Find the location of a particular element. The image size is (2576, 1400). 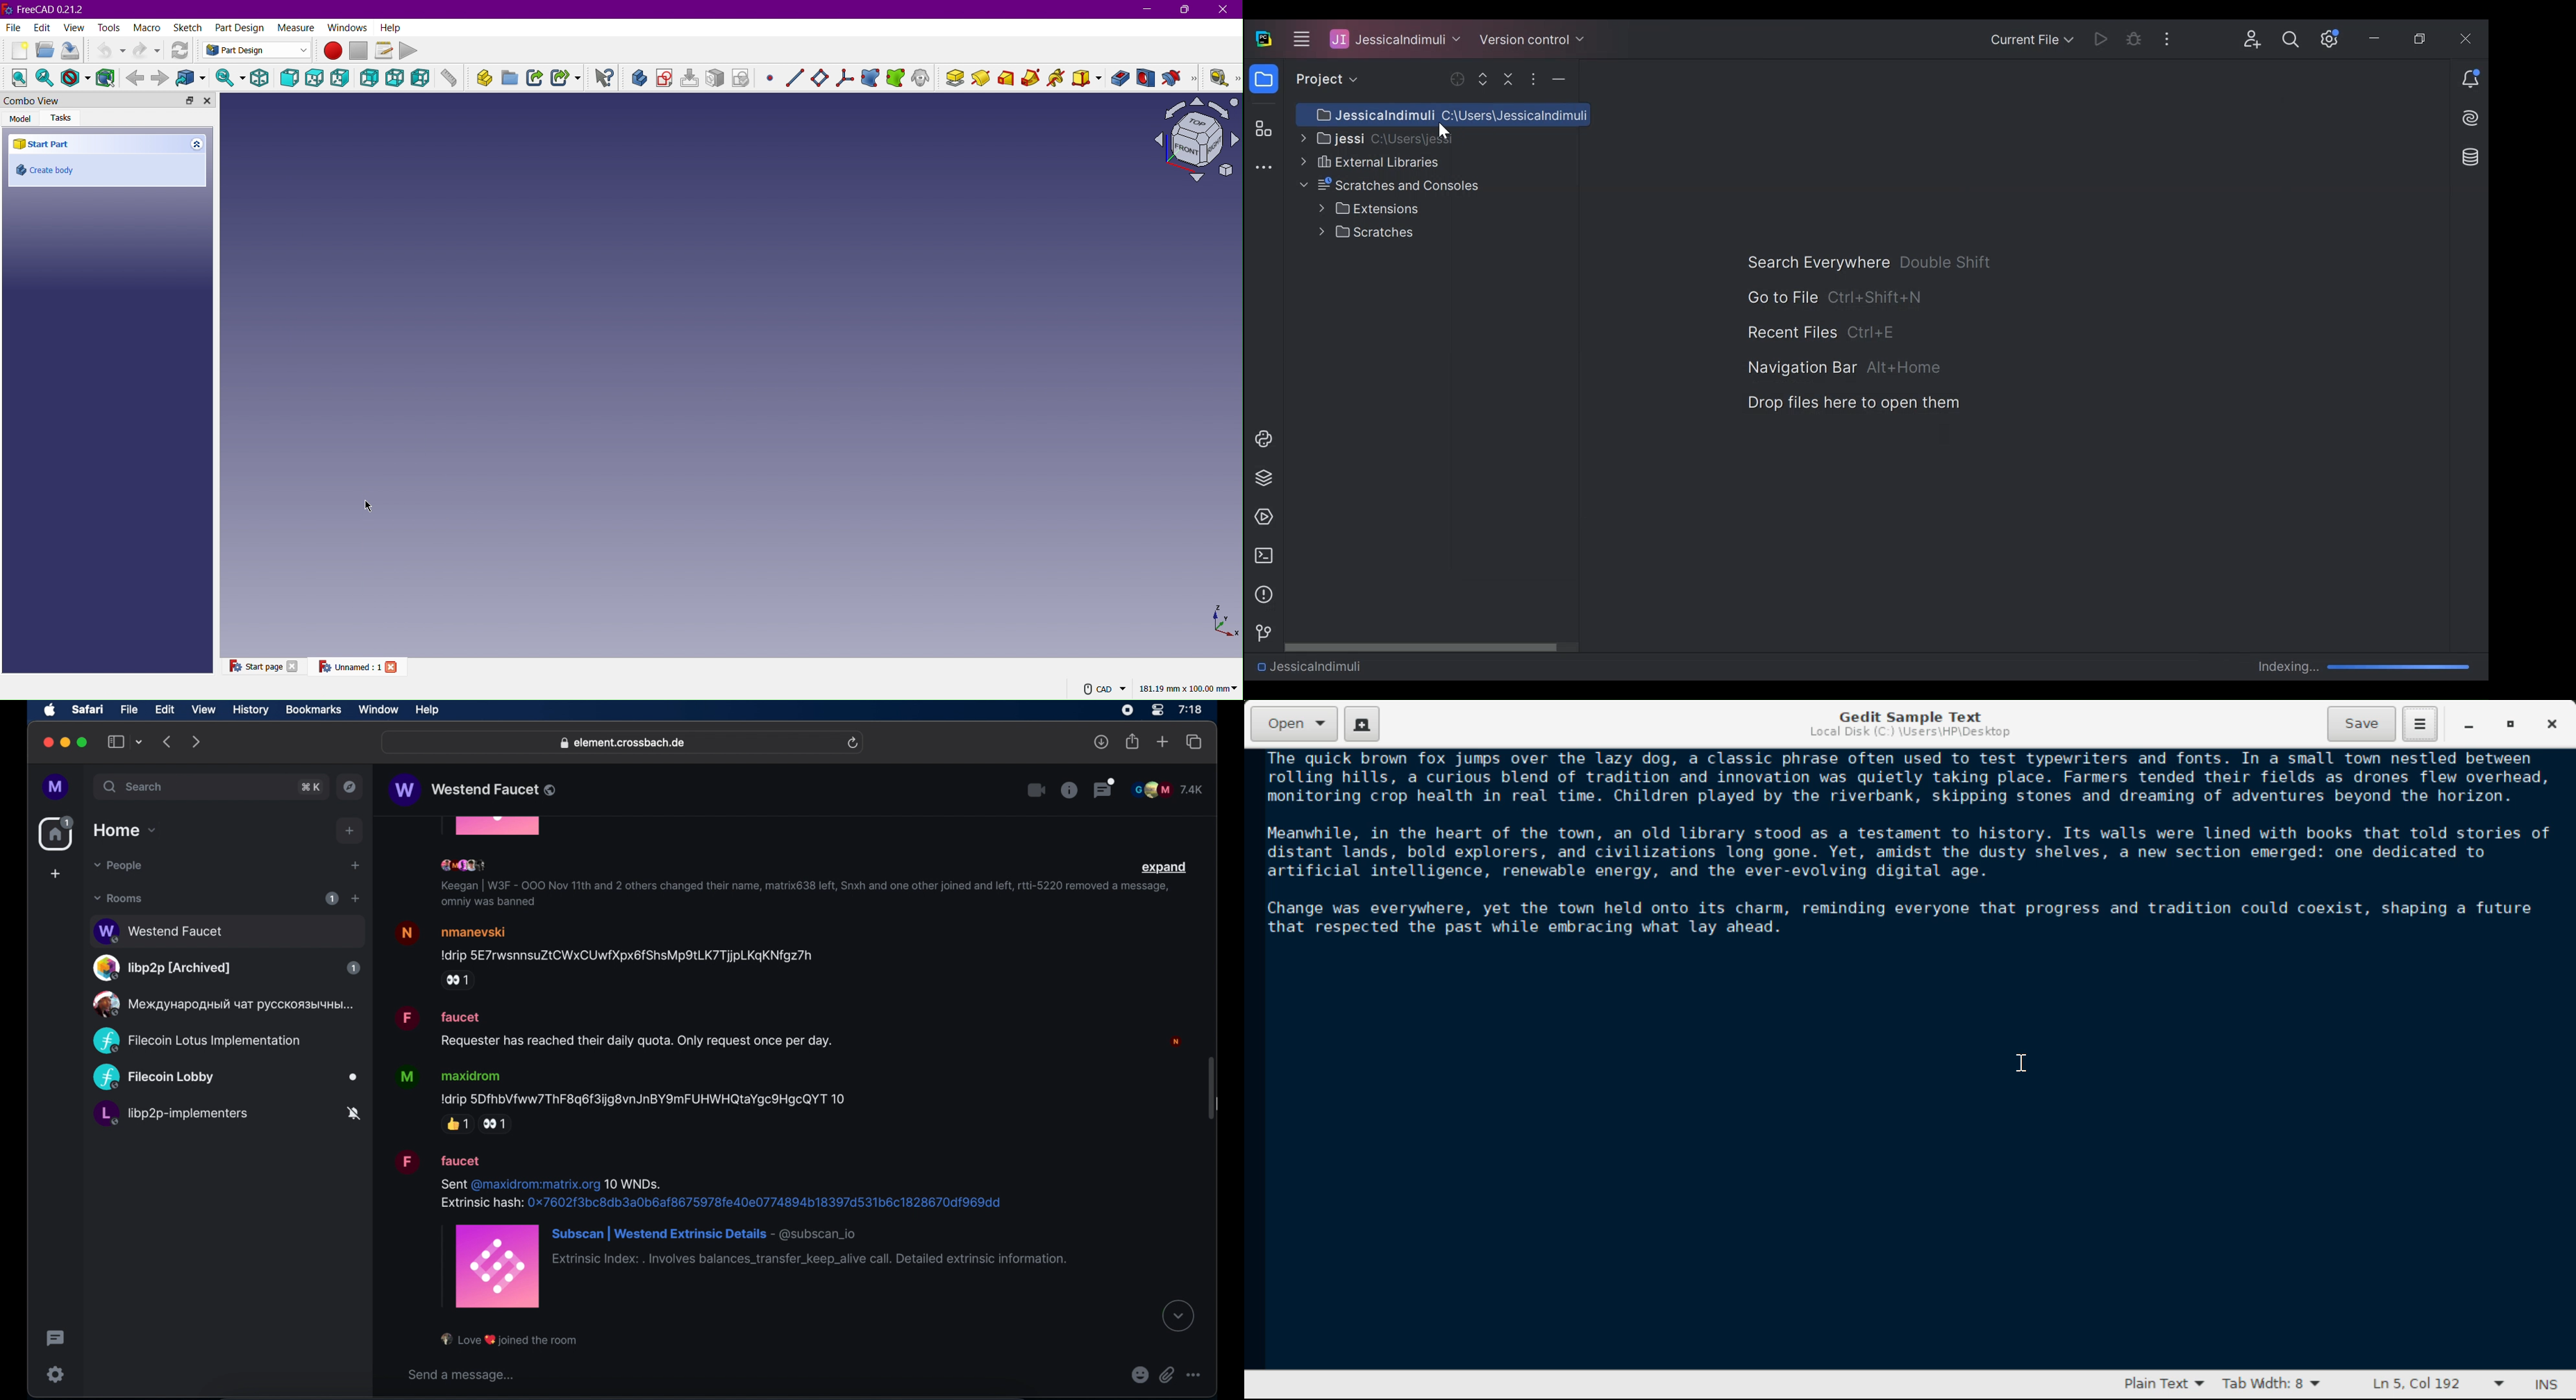

add is located at coordinates (350, 831).